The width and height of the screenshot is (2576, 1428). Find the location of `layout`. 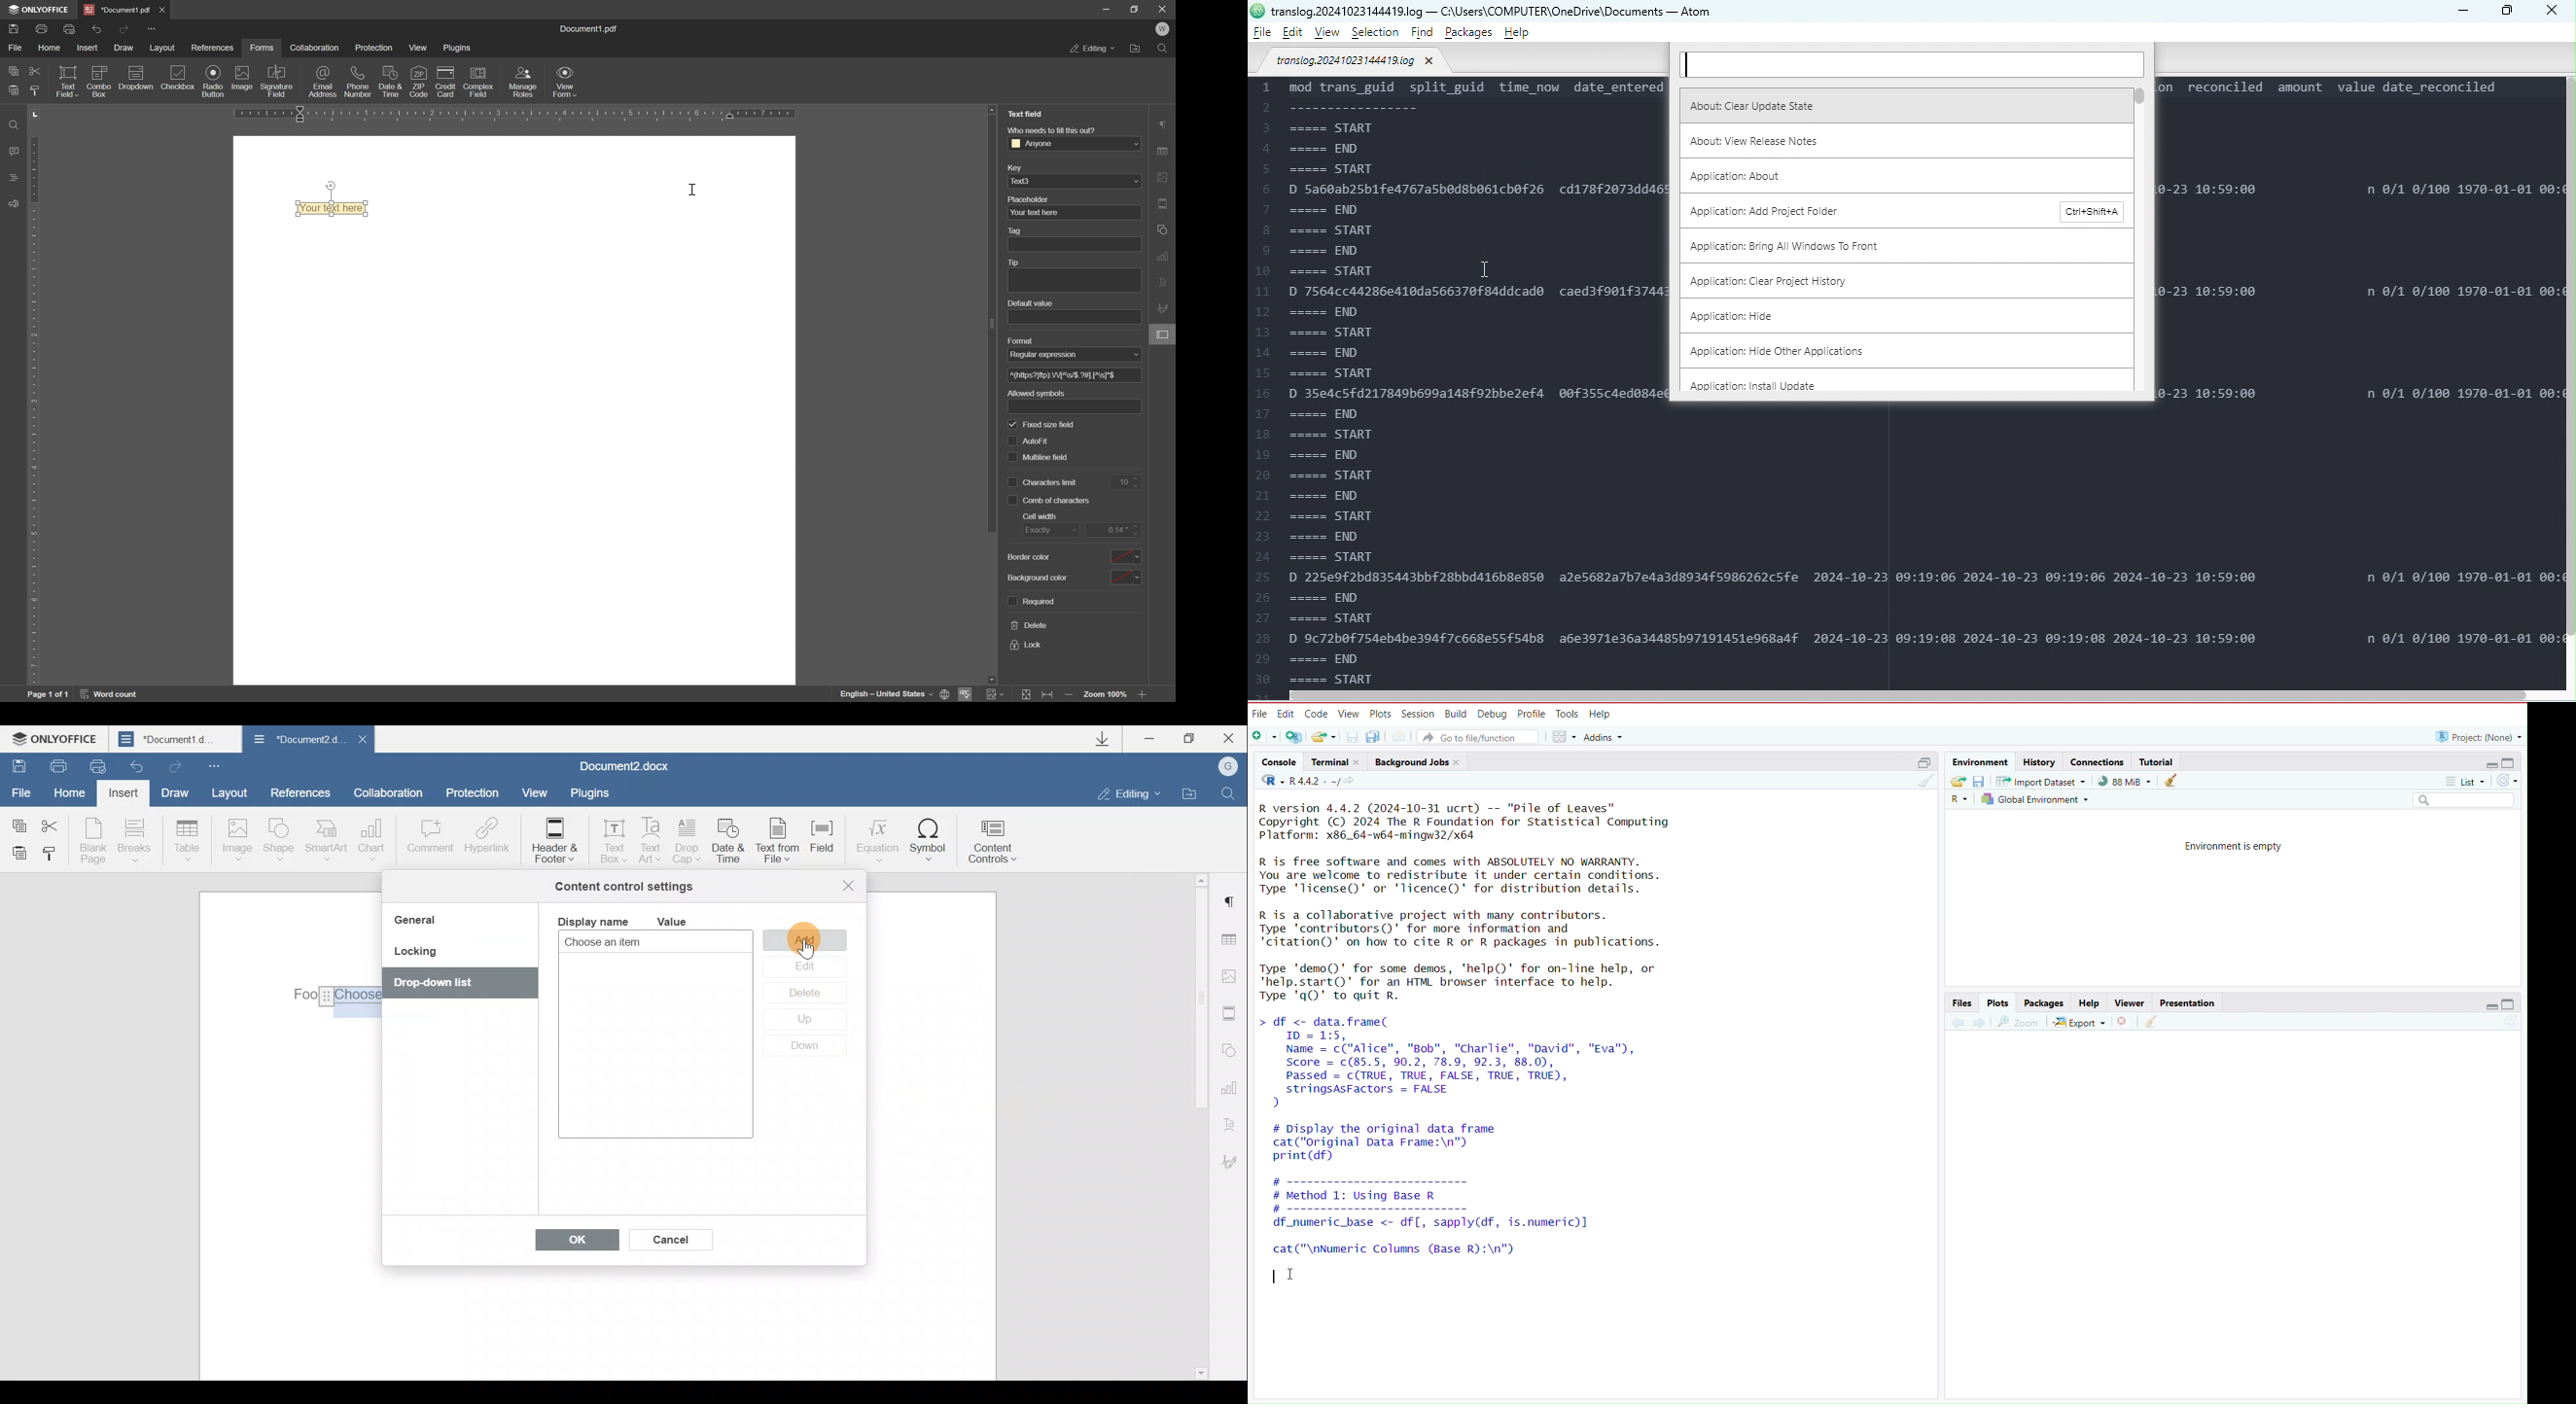

layout is located at coordinates (161, 49).